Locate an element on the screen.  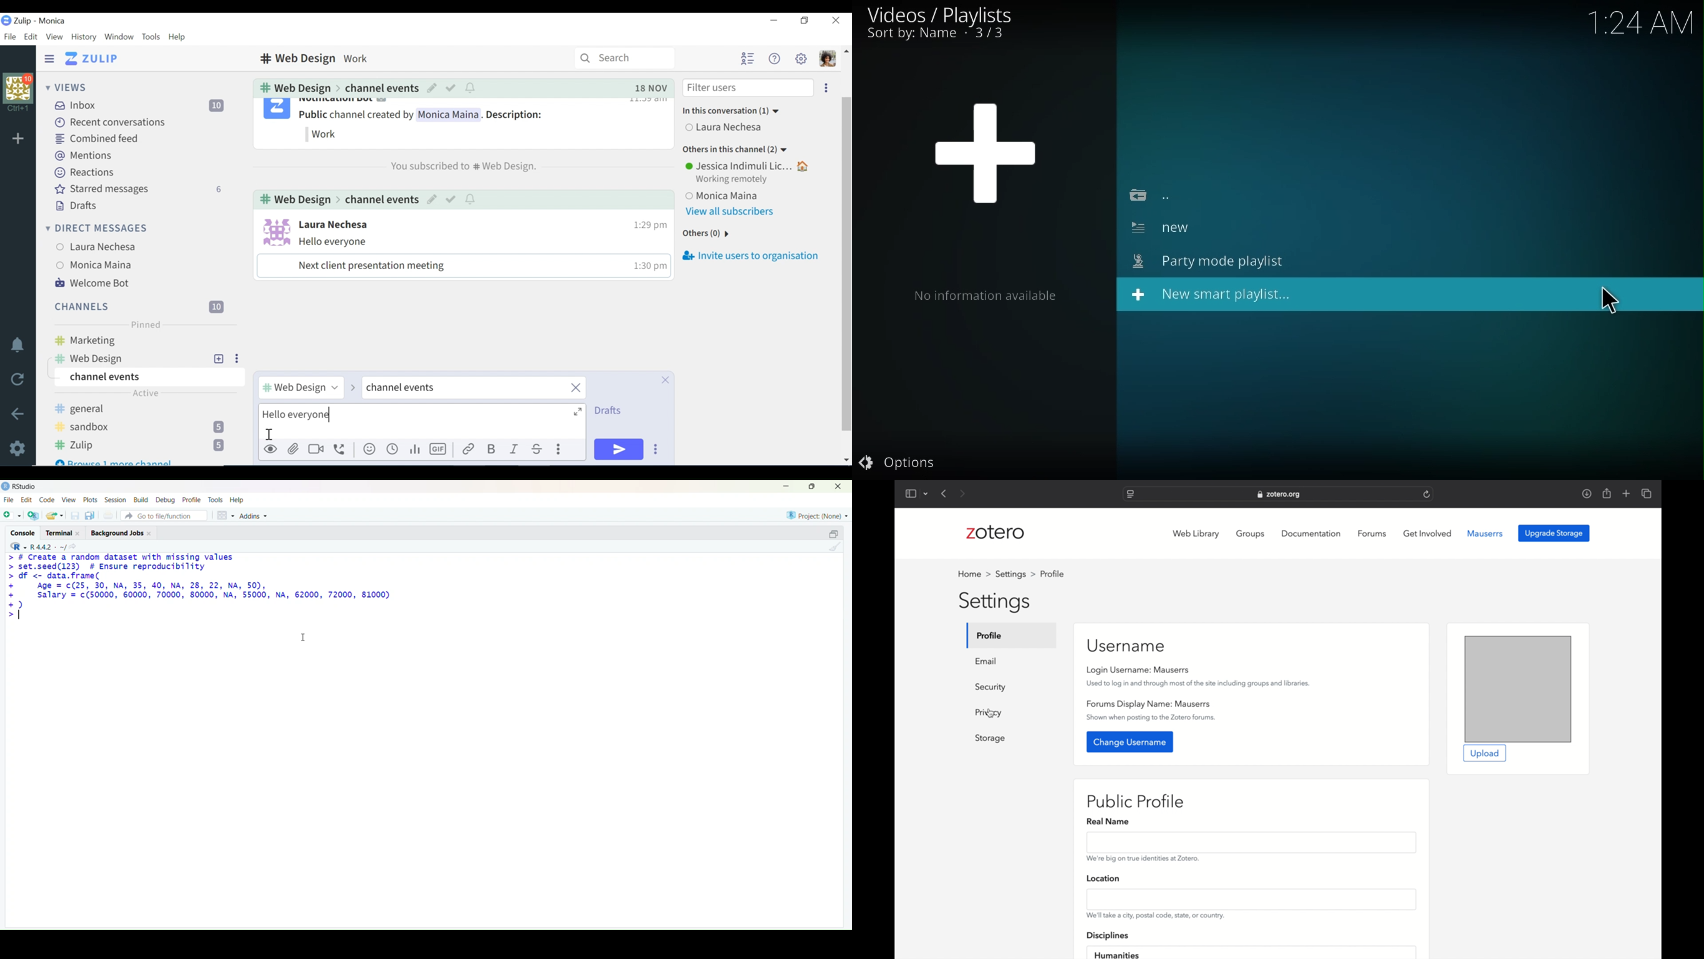
console is located at coordinates (23, 532).